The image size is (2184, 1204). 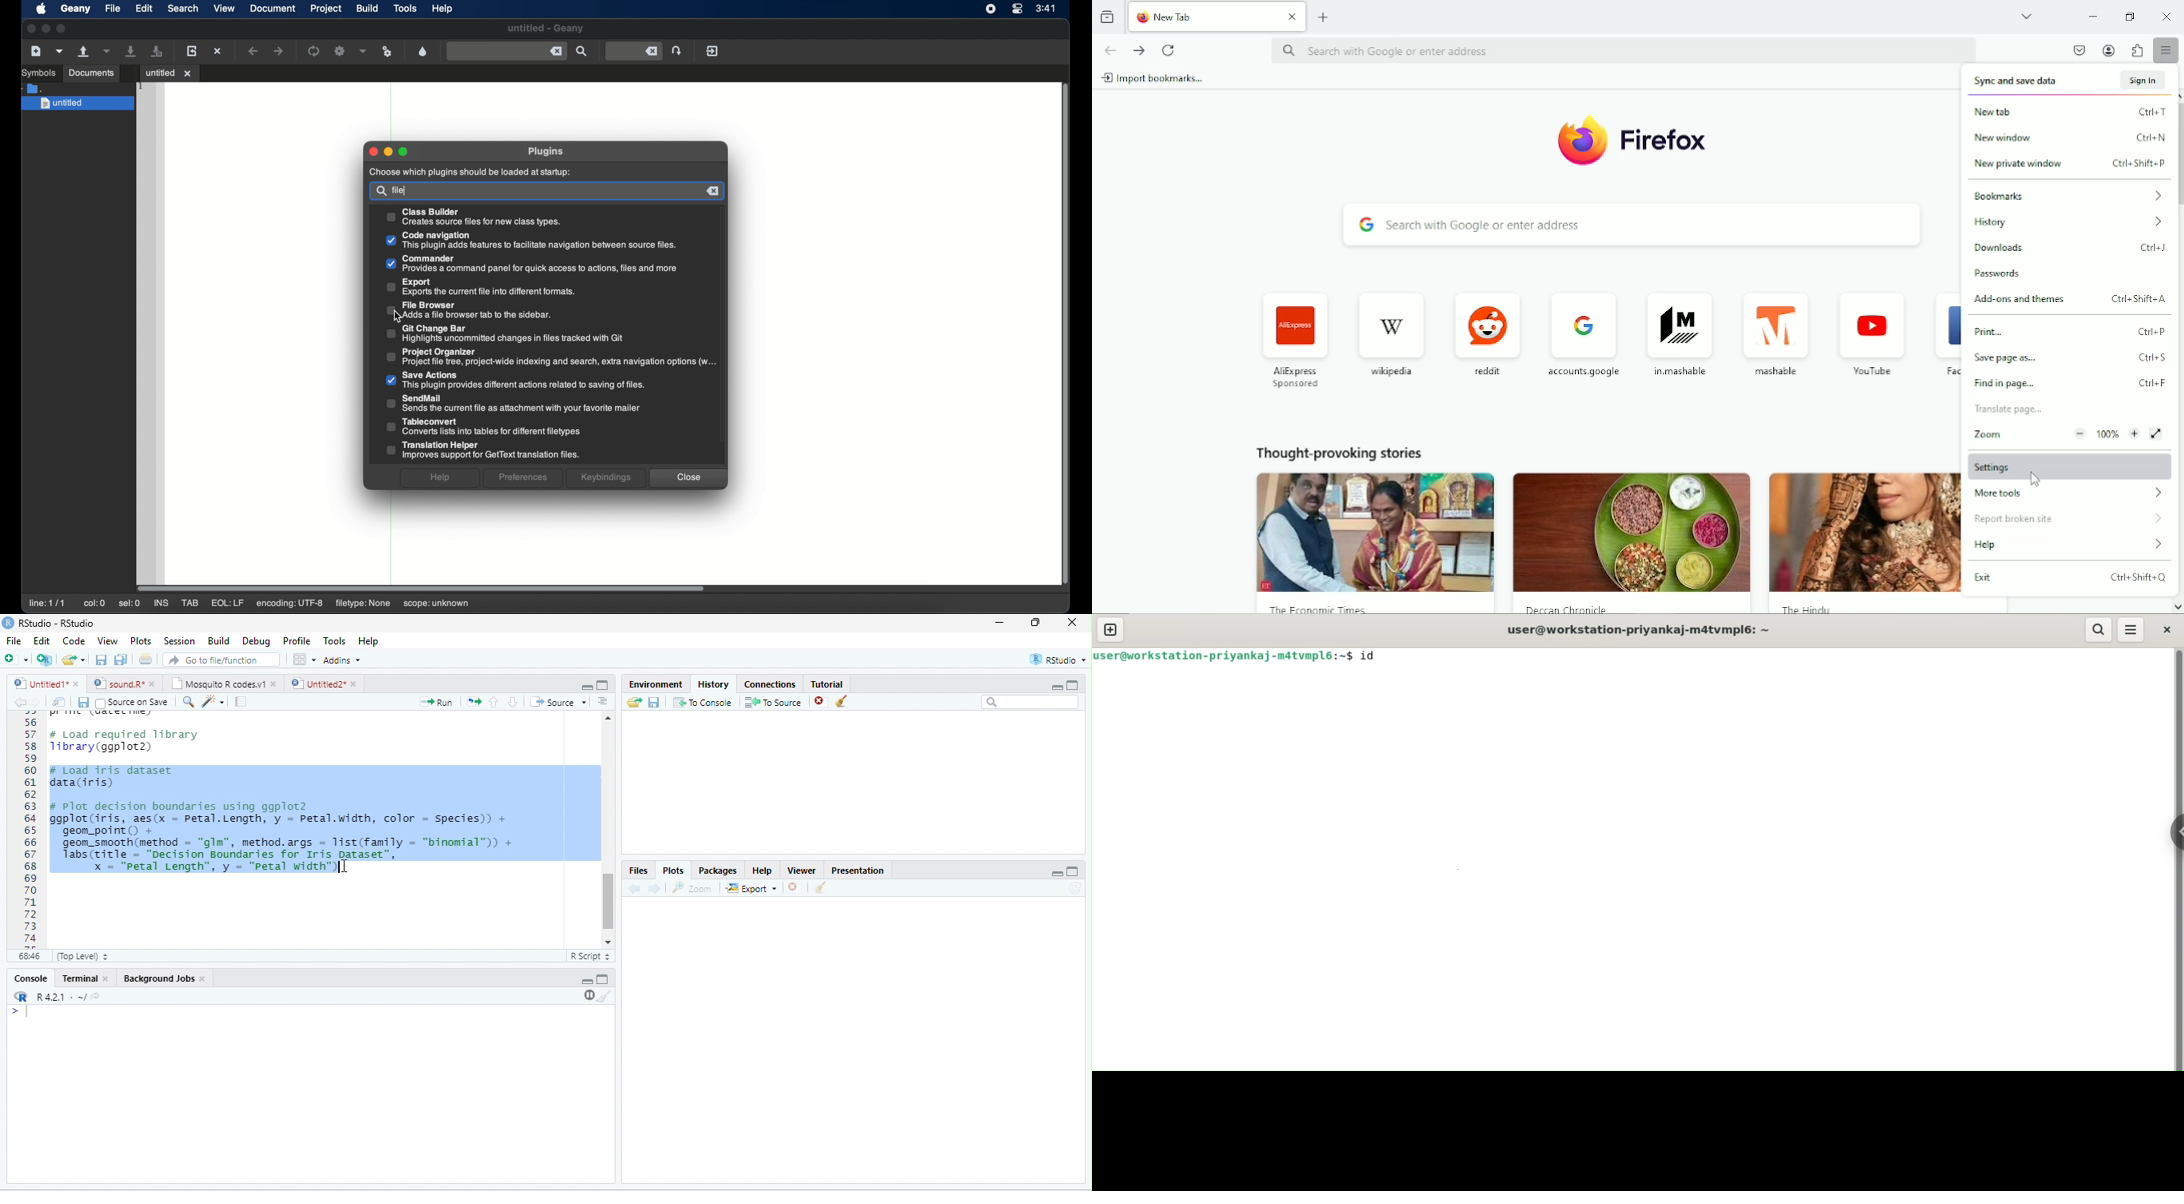 What do you see at coordinates (187, 702) in the screenshot?
I see `search` at bounding box center [187, 702].